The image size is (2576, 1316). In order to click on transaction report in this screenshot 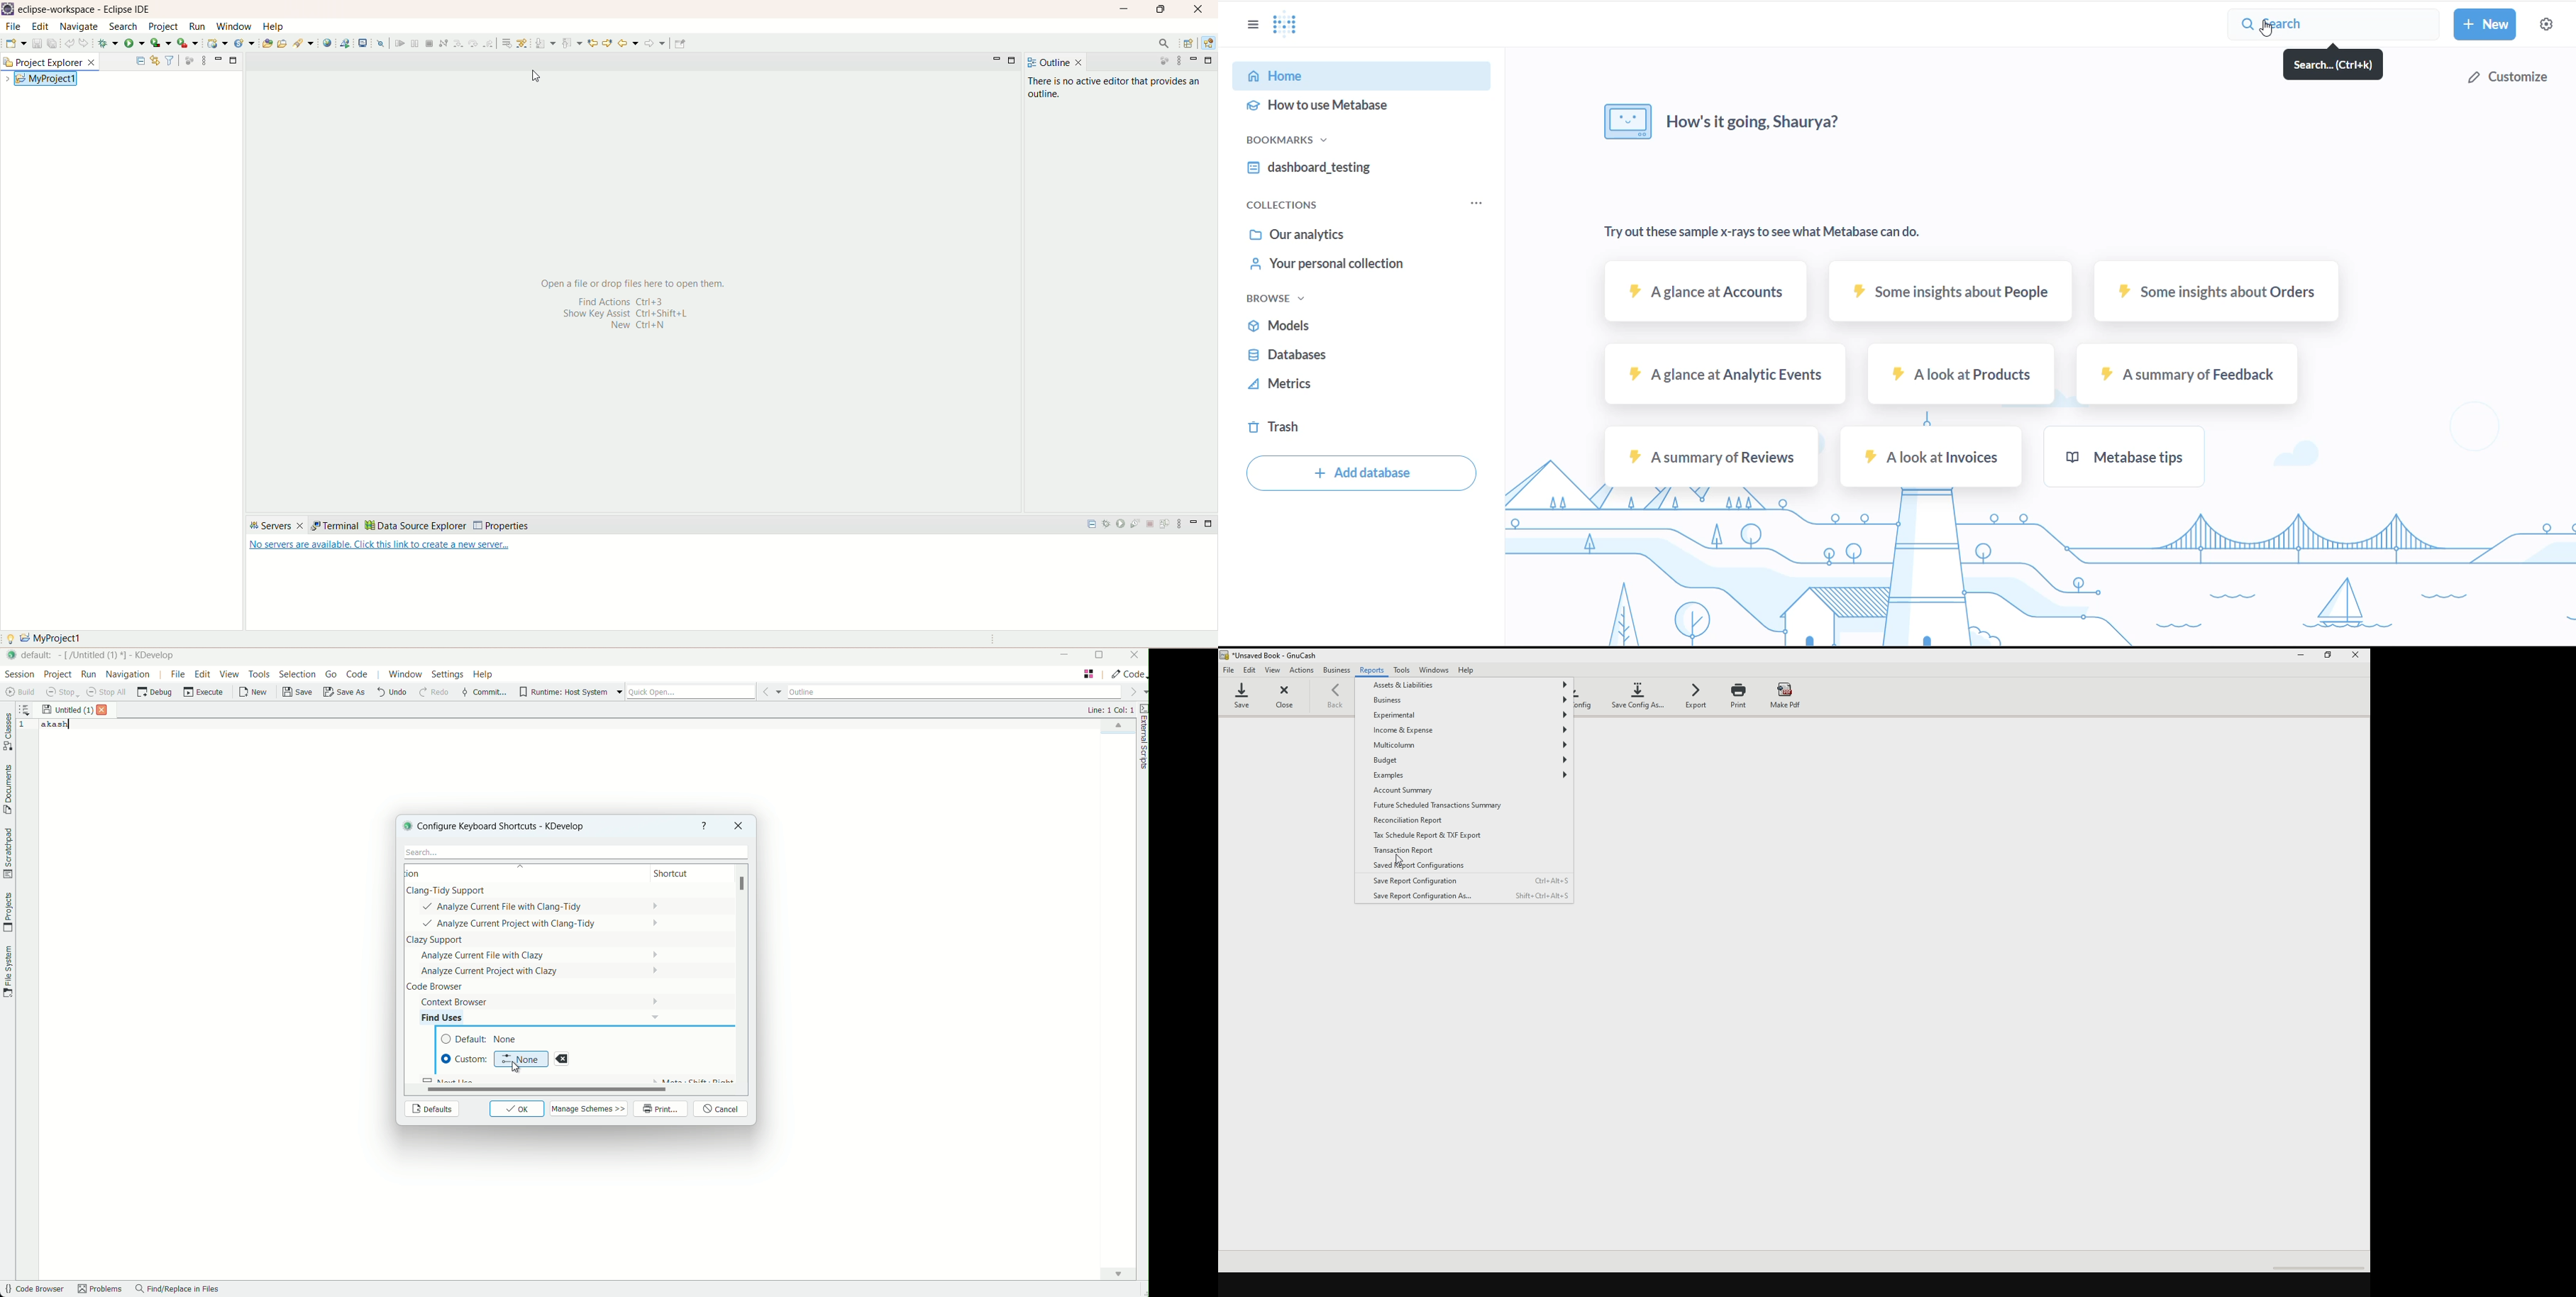, I will do `click(1403, 852)`.